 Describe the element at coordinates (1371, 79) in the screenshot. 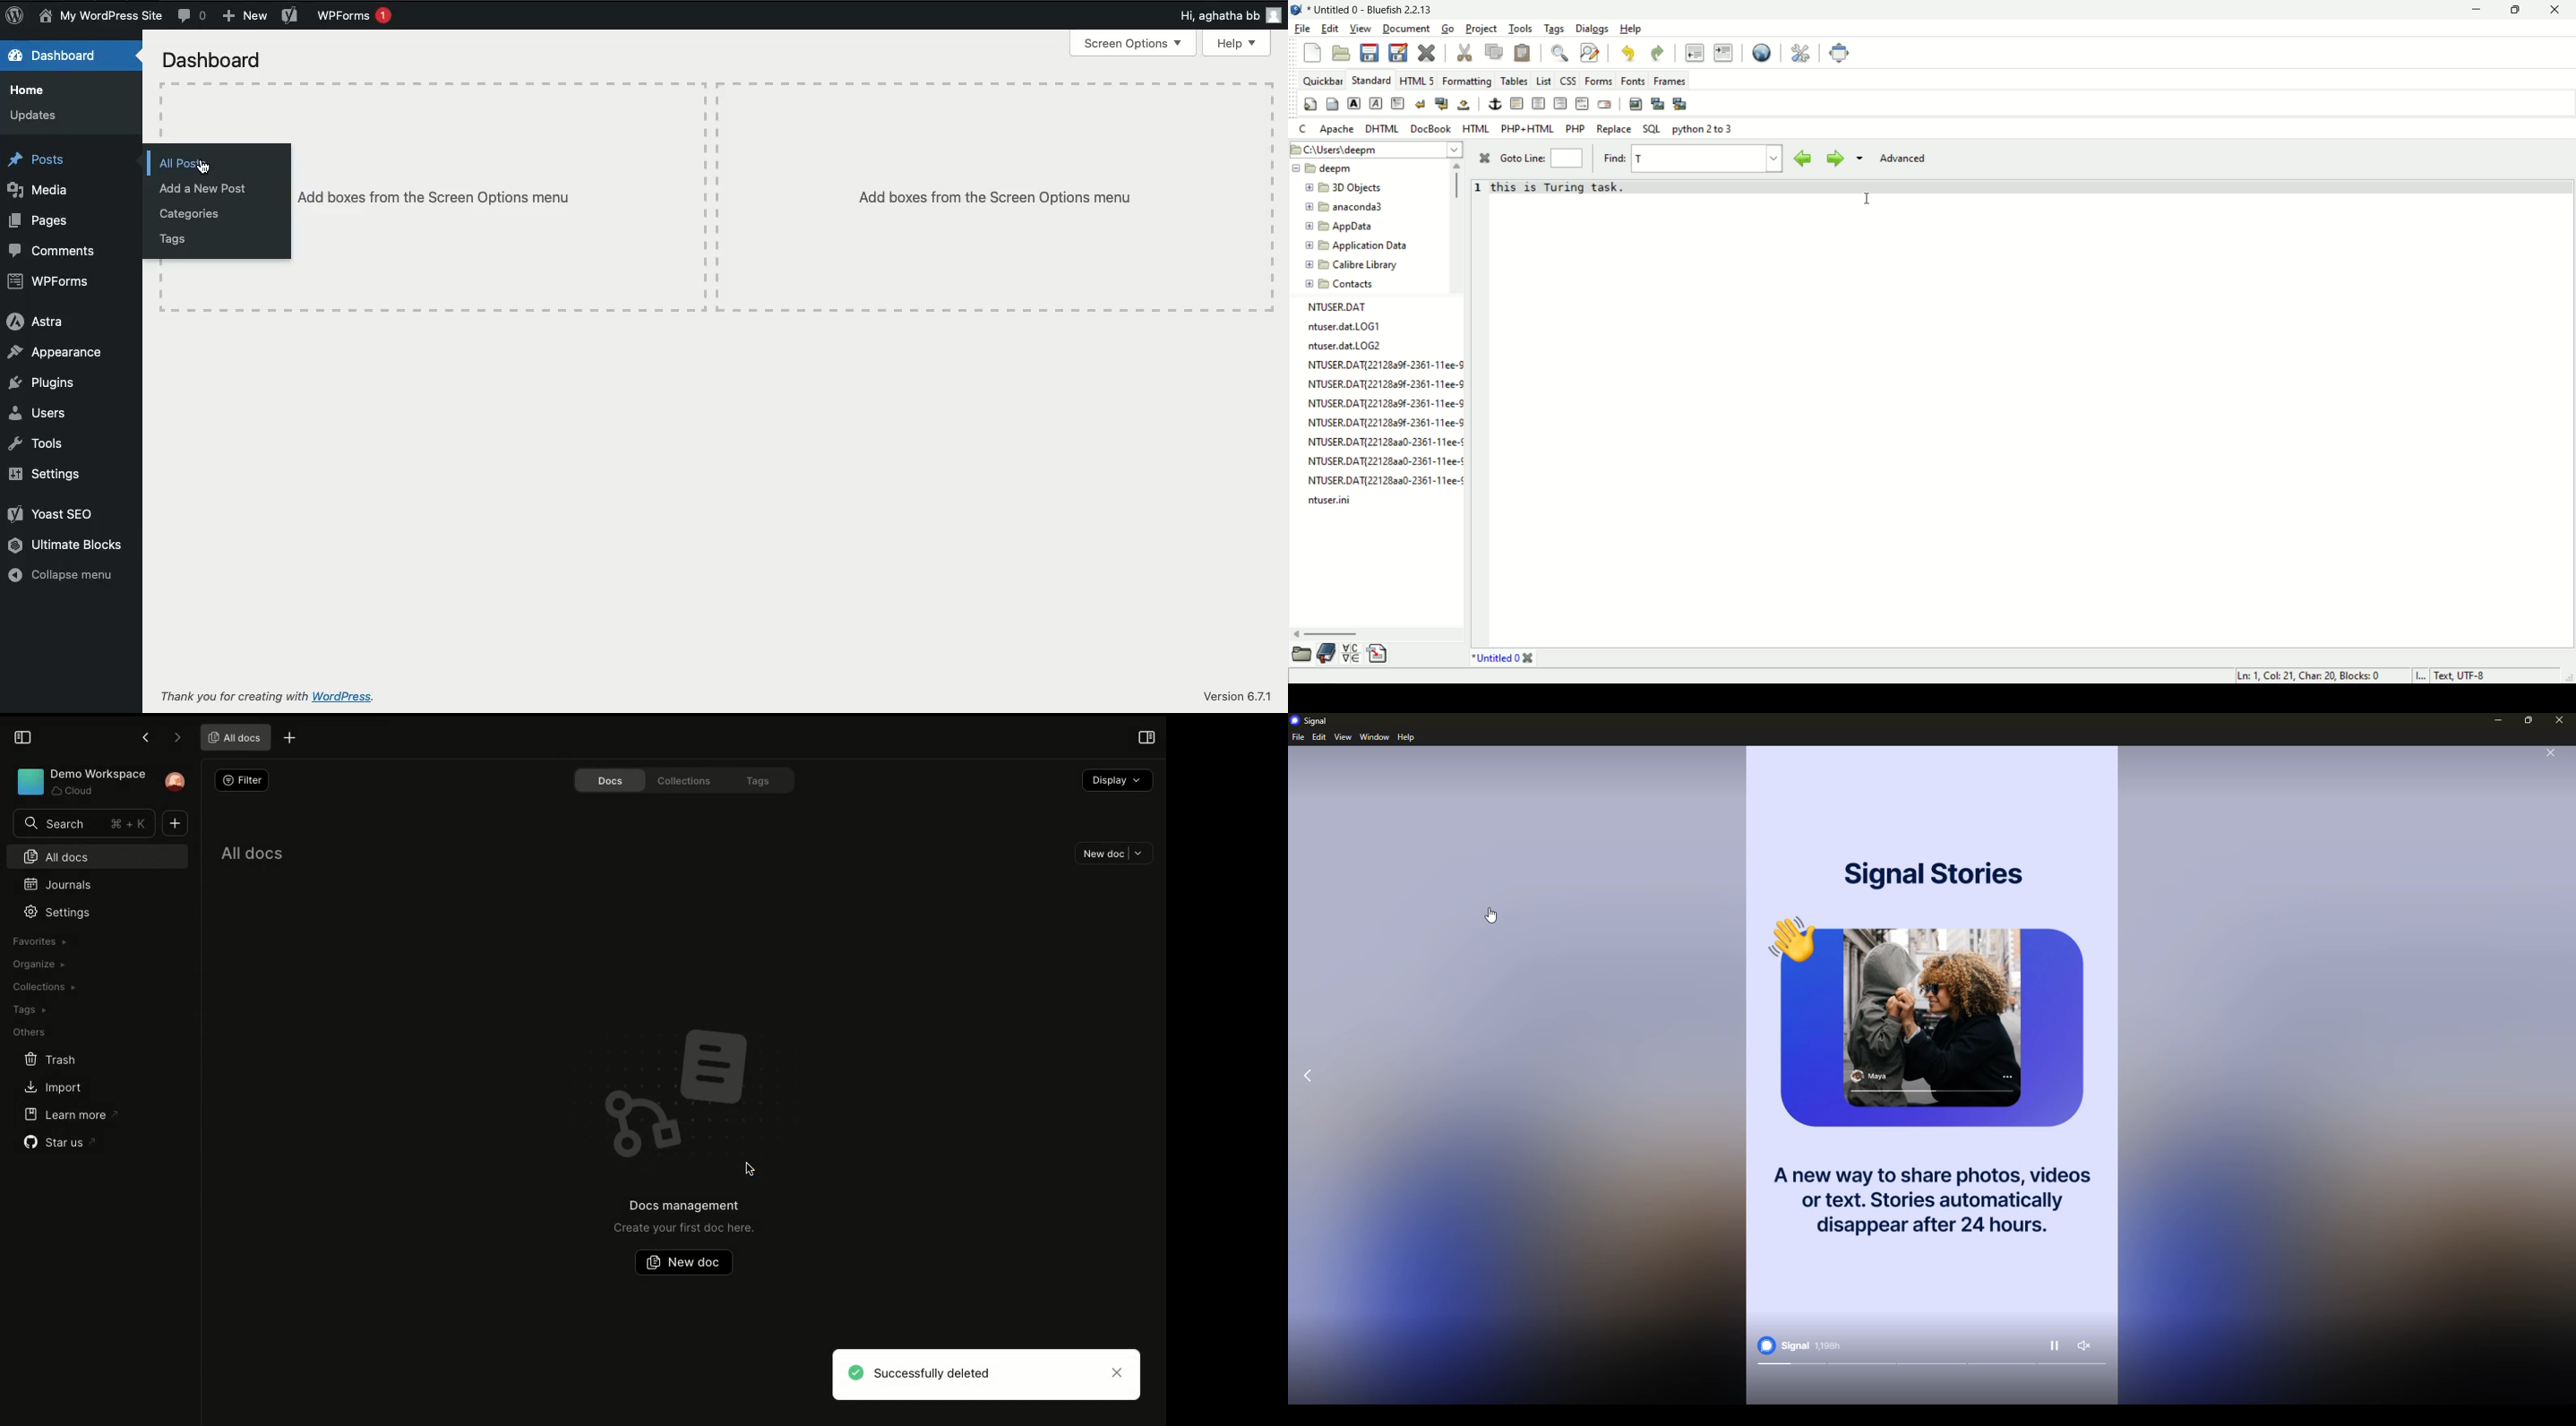

I see `standard` at that location.